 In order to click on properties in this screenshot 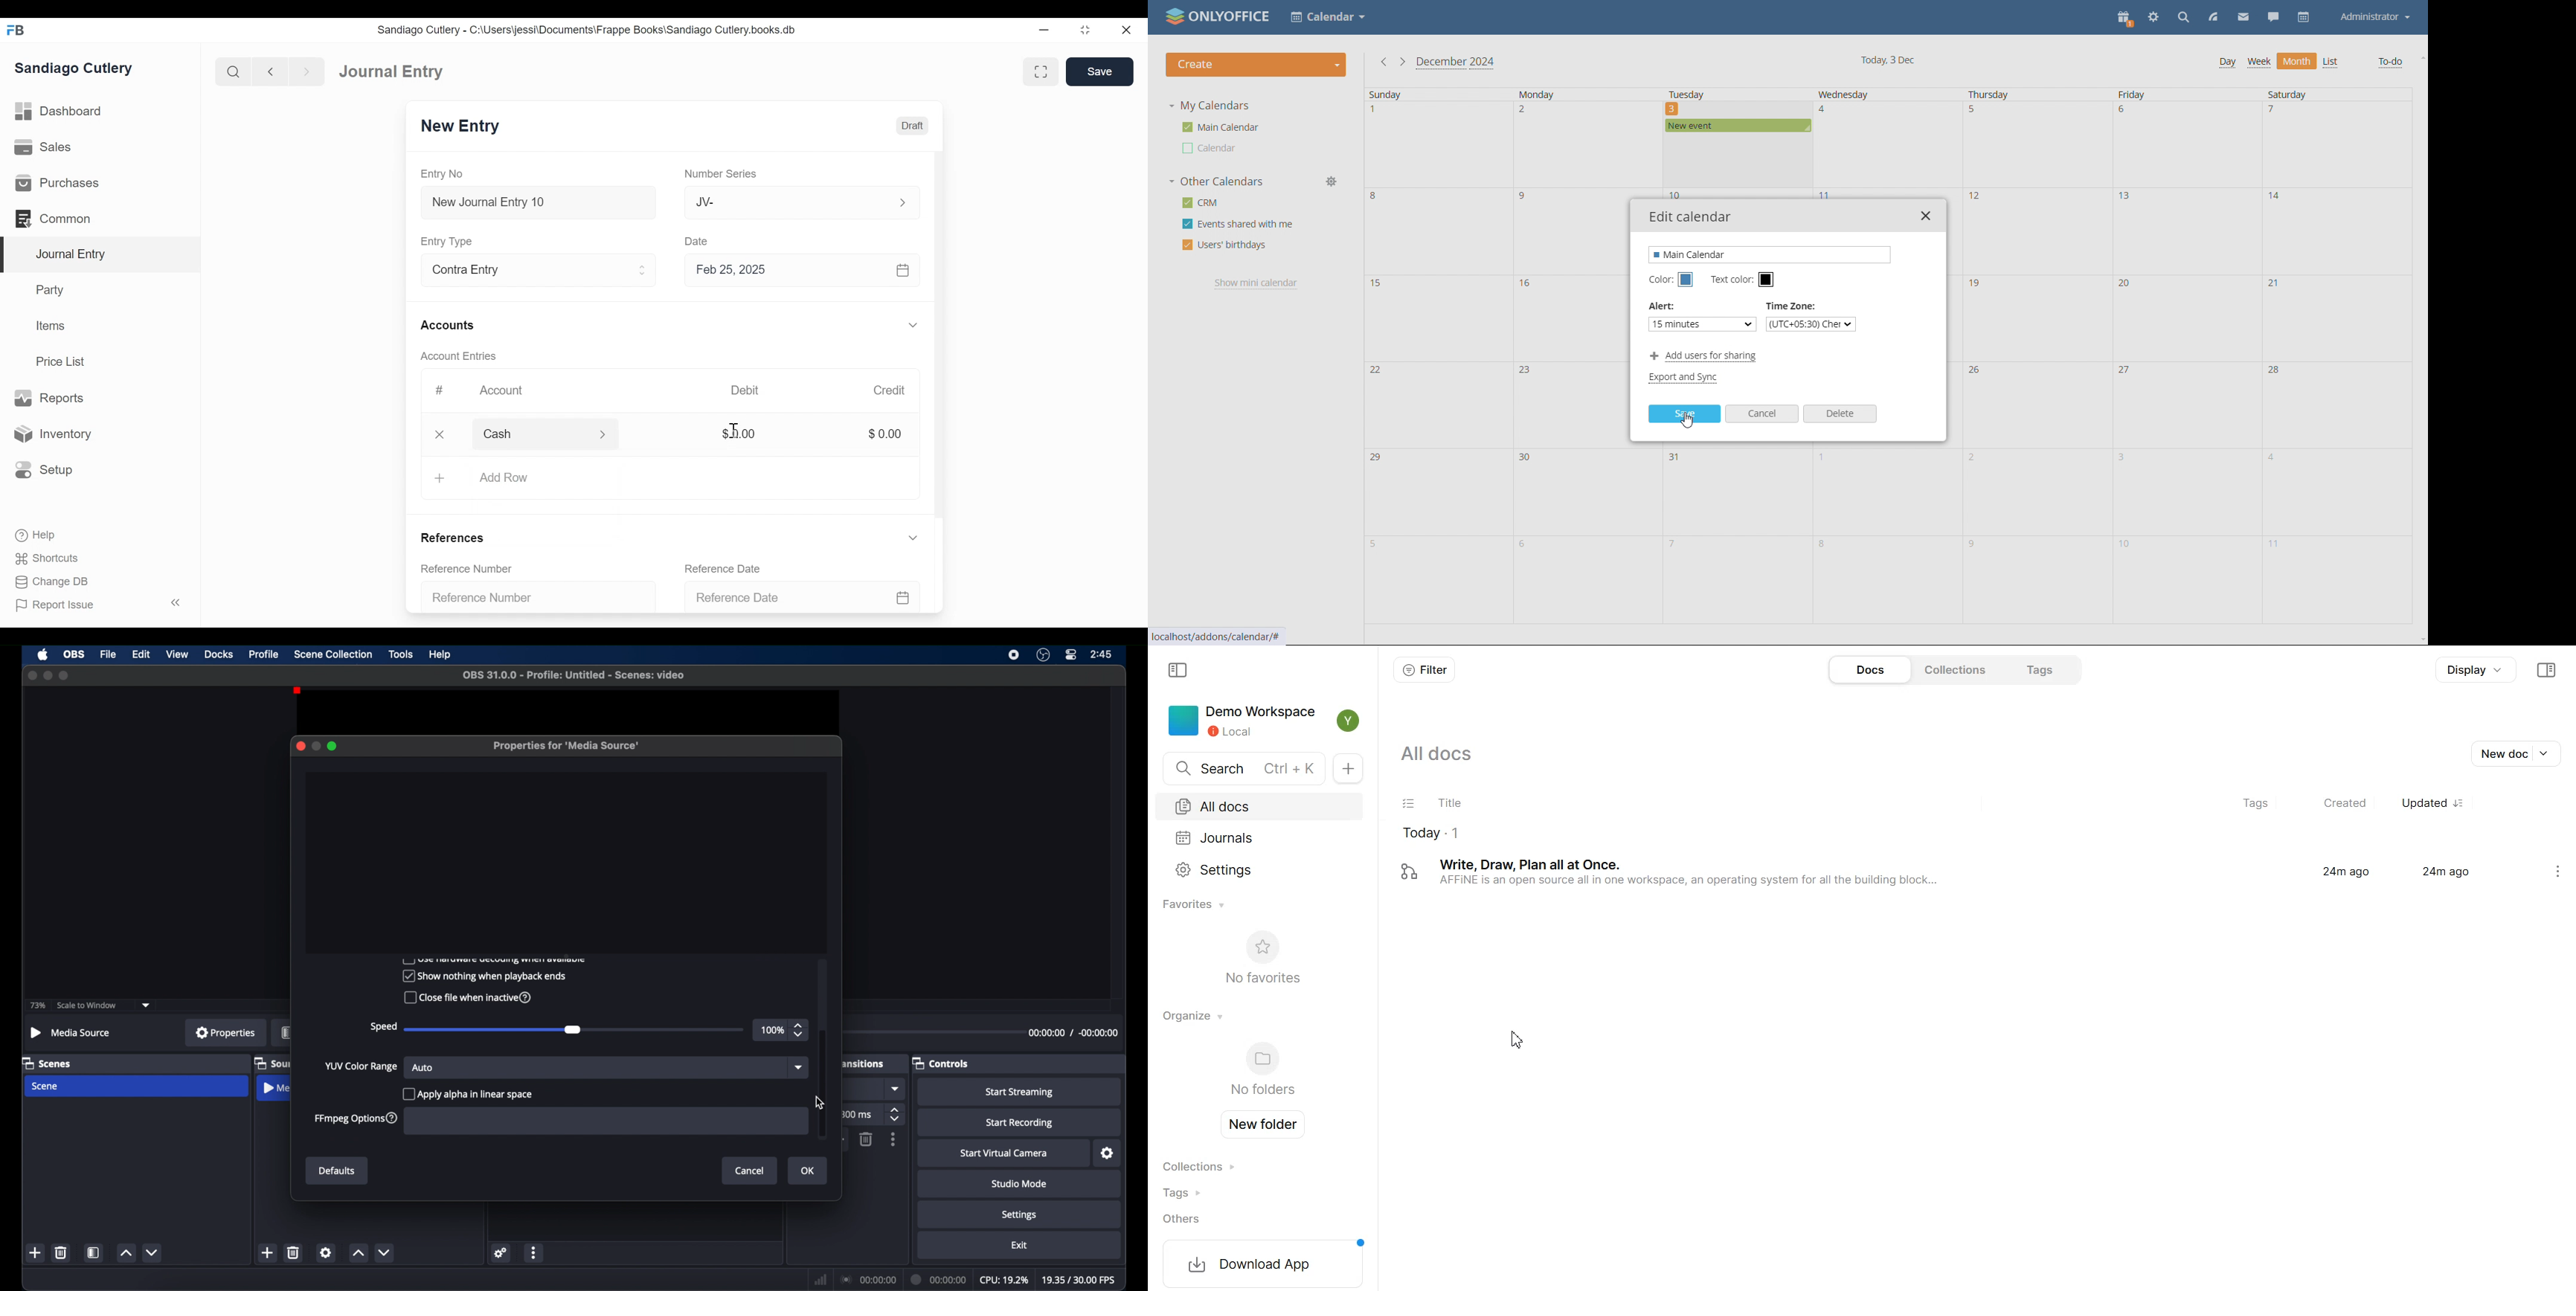, I will do `click(225, 1032)`.